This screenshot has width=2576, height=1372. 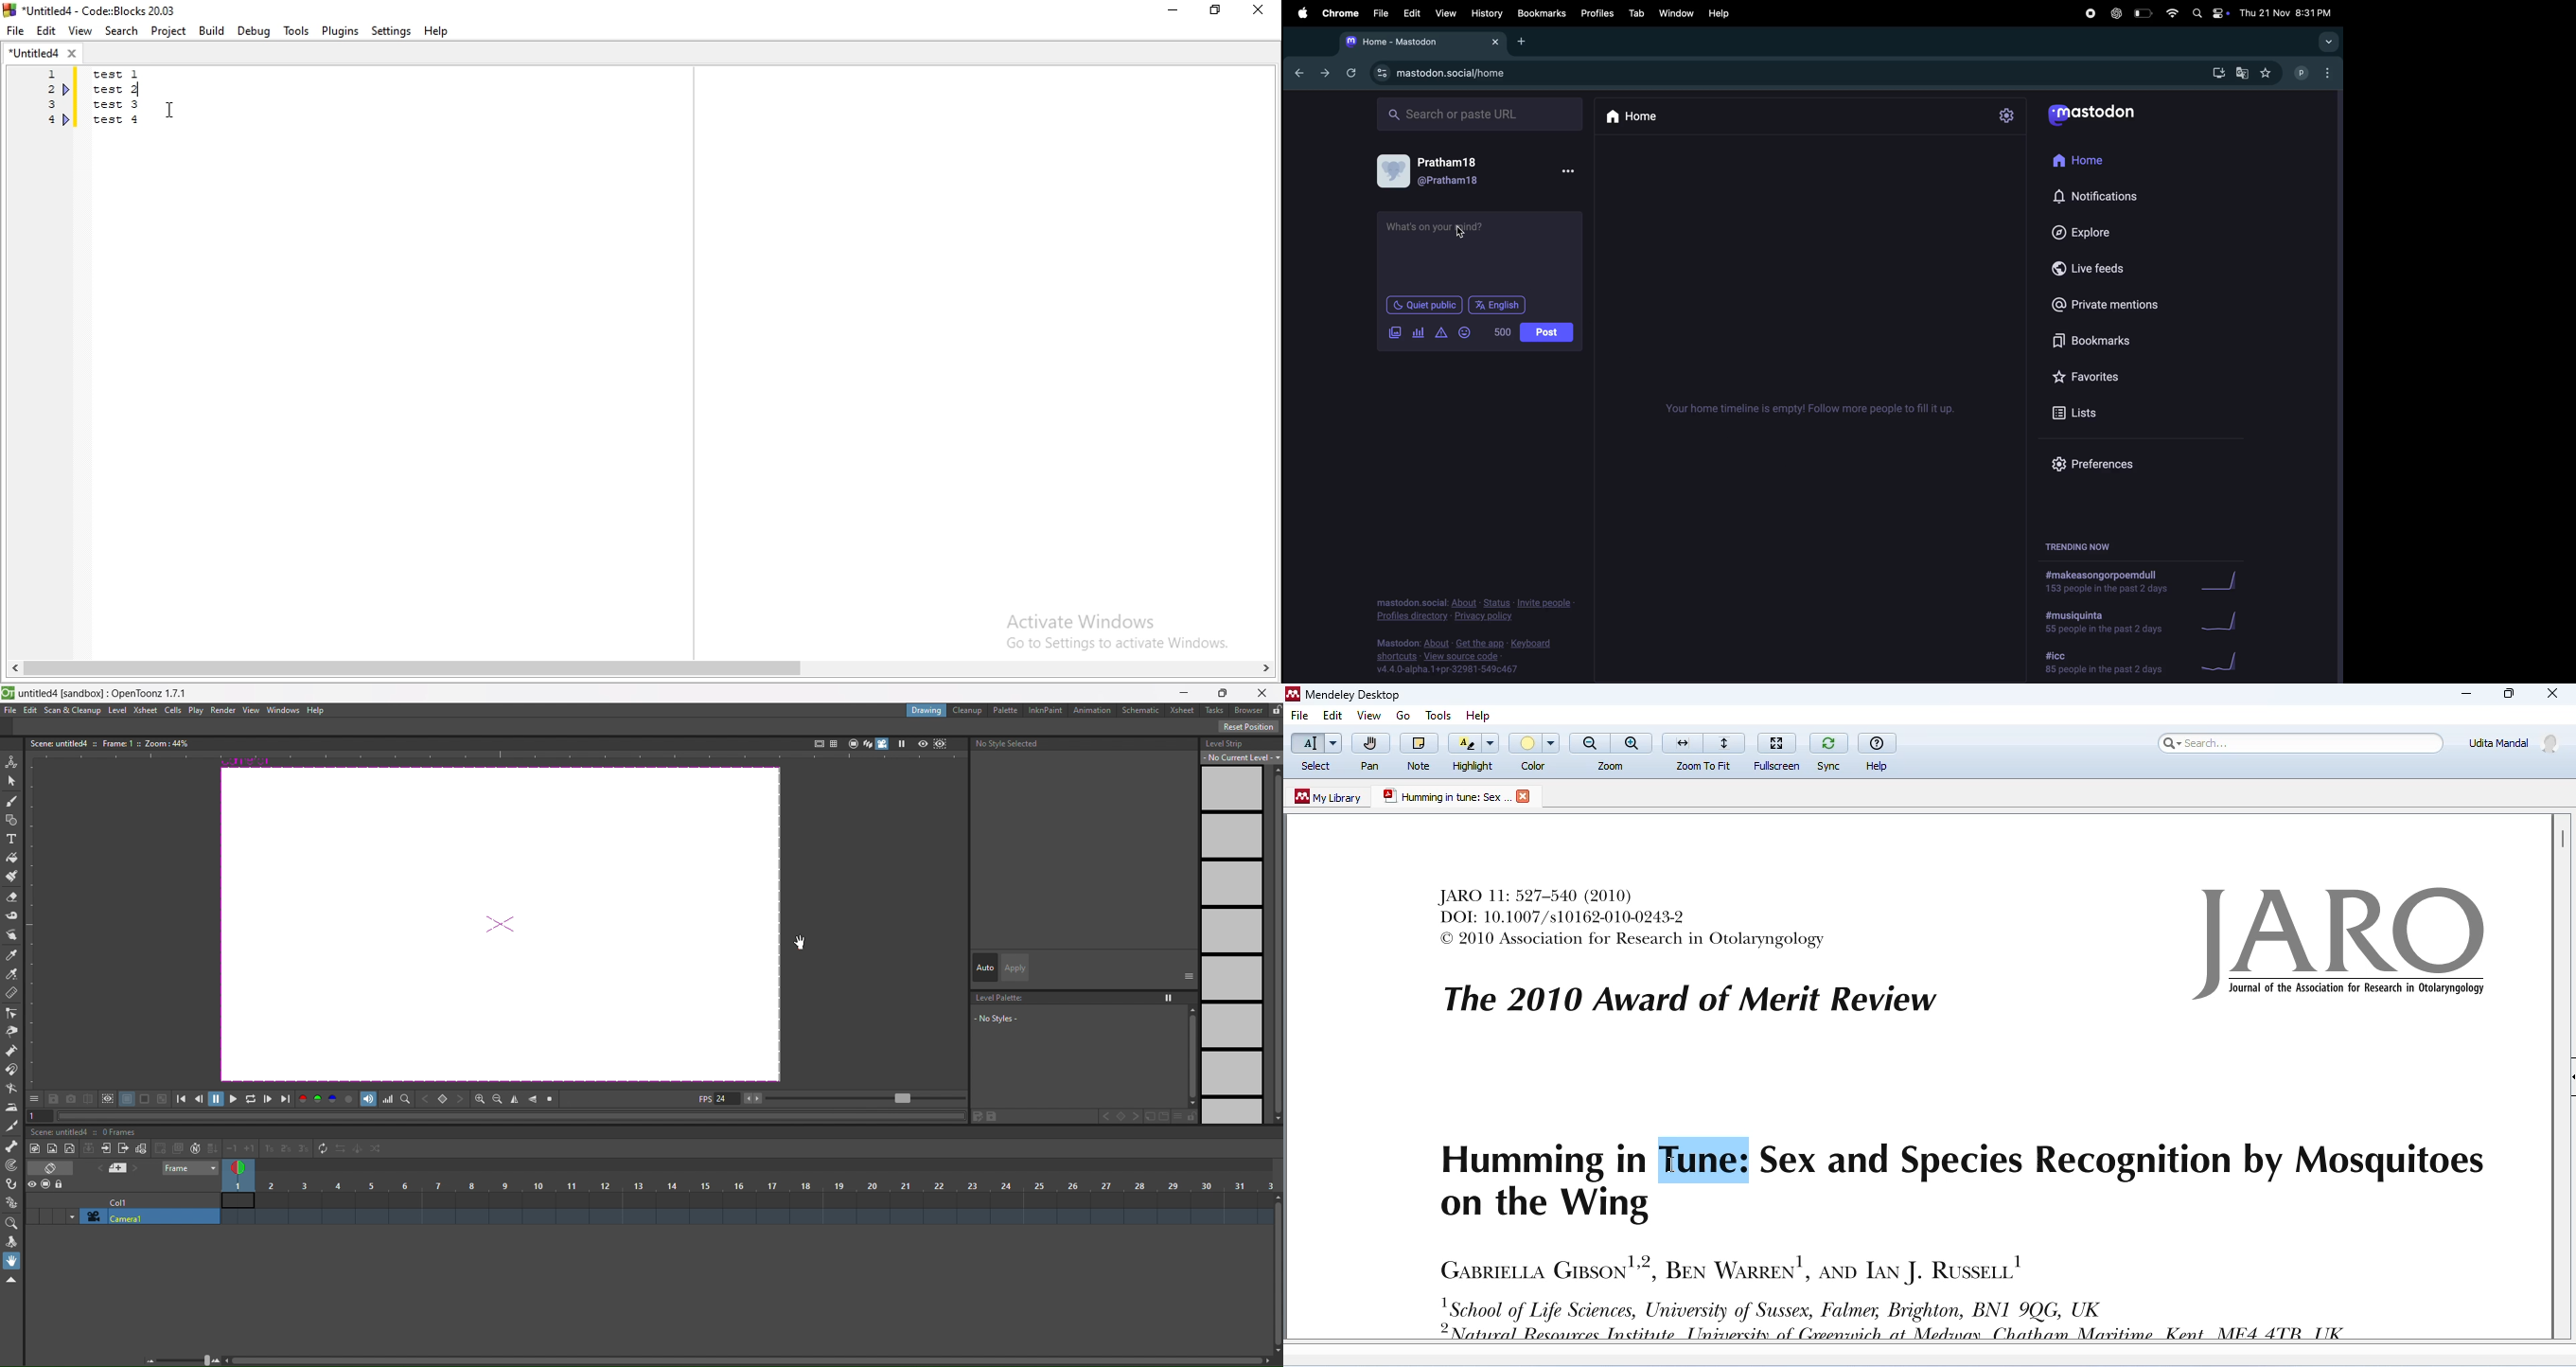 I want to click on skeleton tool, so click(x=12, y=1146).